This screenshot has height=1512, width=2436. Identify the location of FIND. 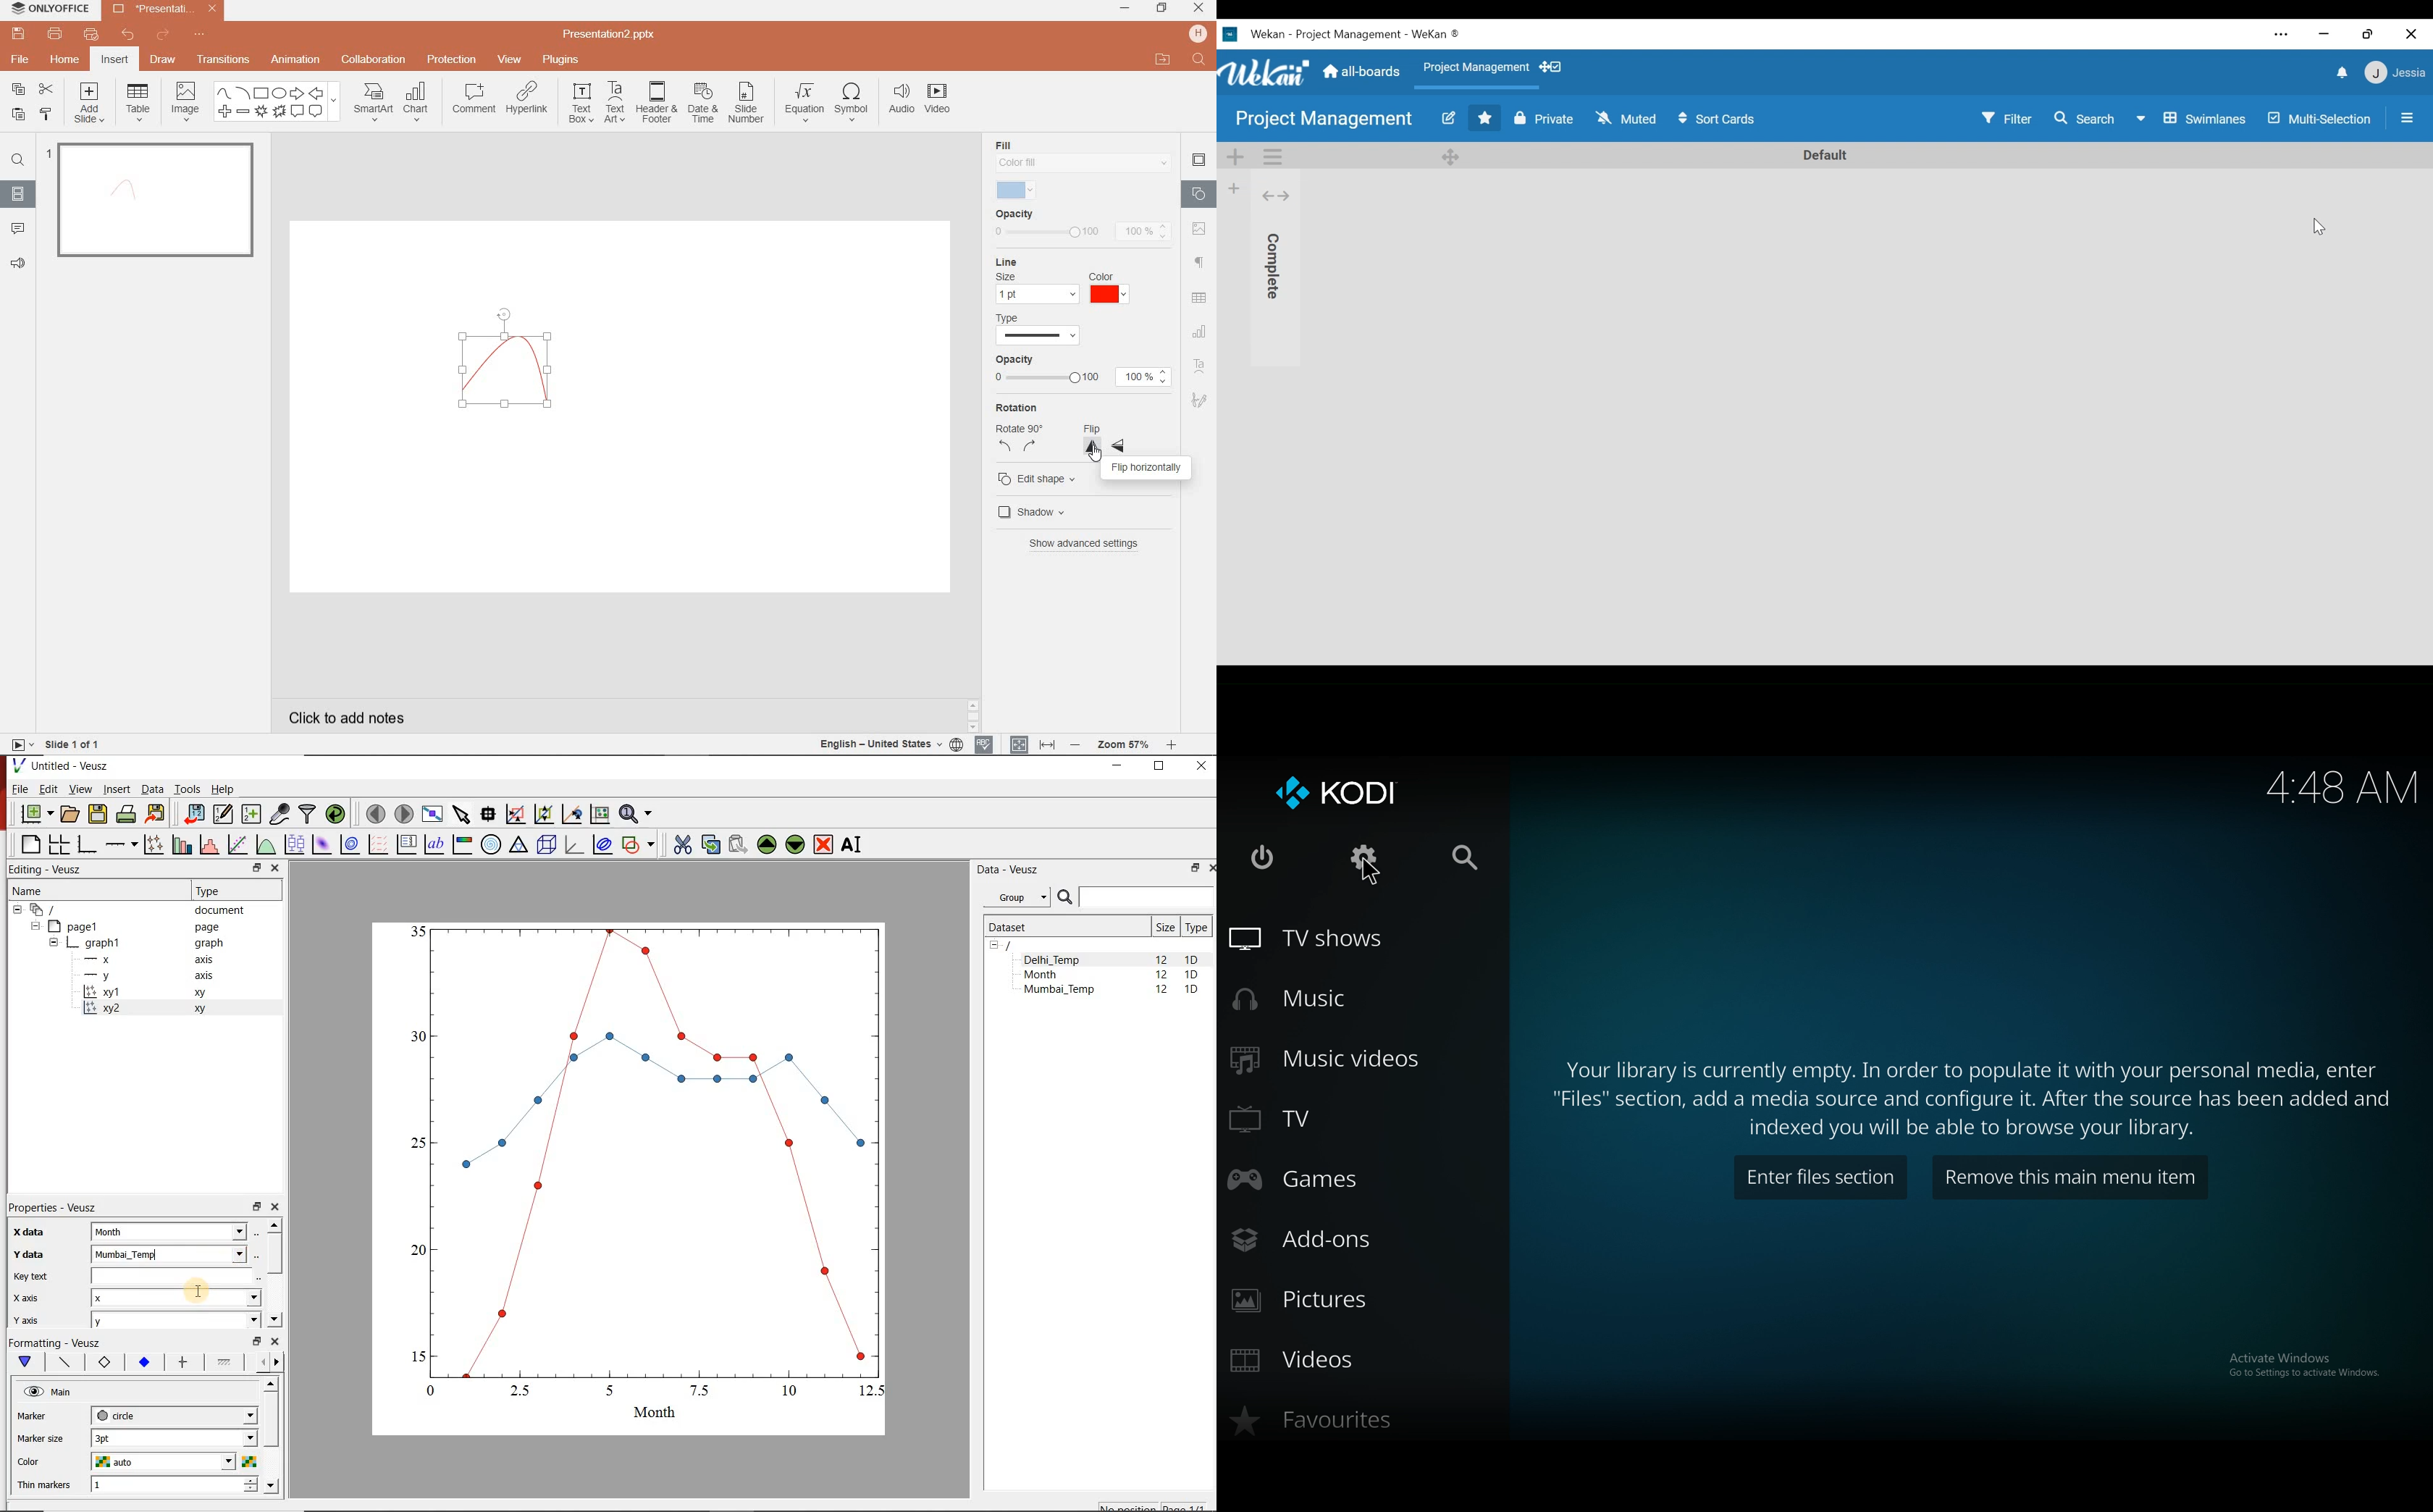
(20, 160).